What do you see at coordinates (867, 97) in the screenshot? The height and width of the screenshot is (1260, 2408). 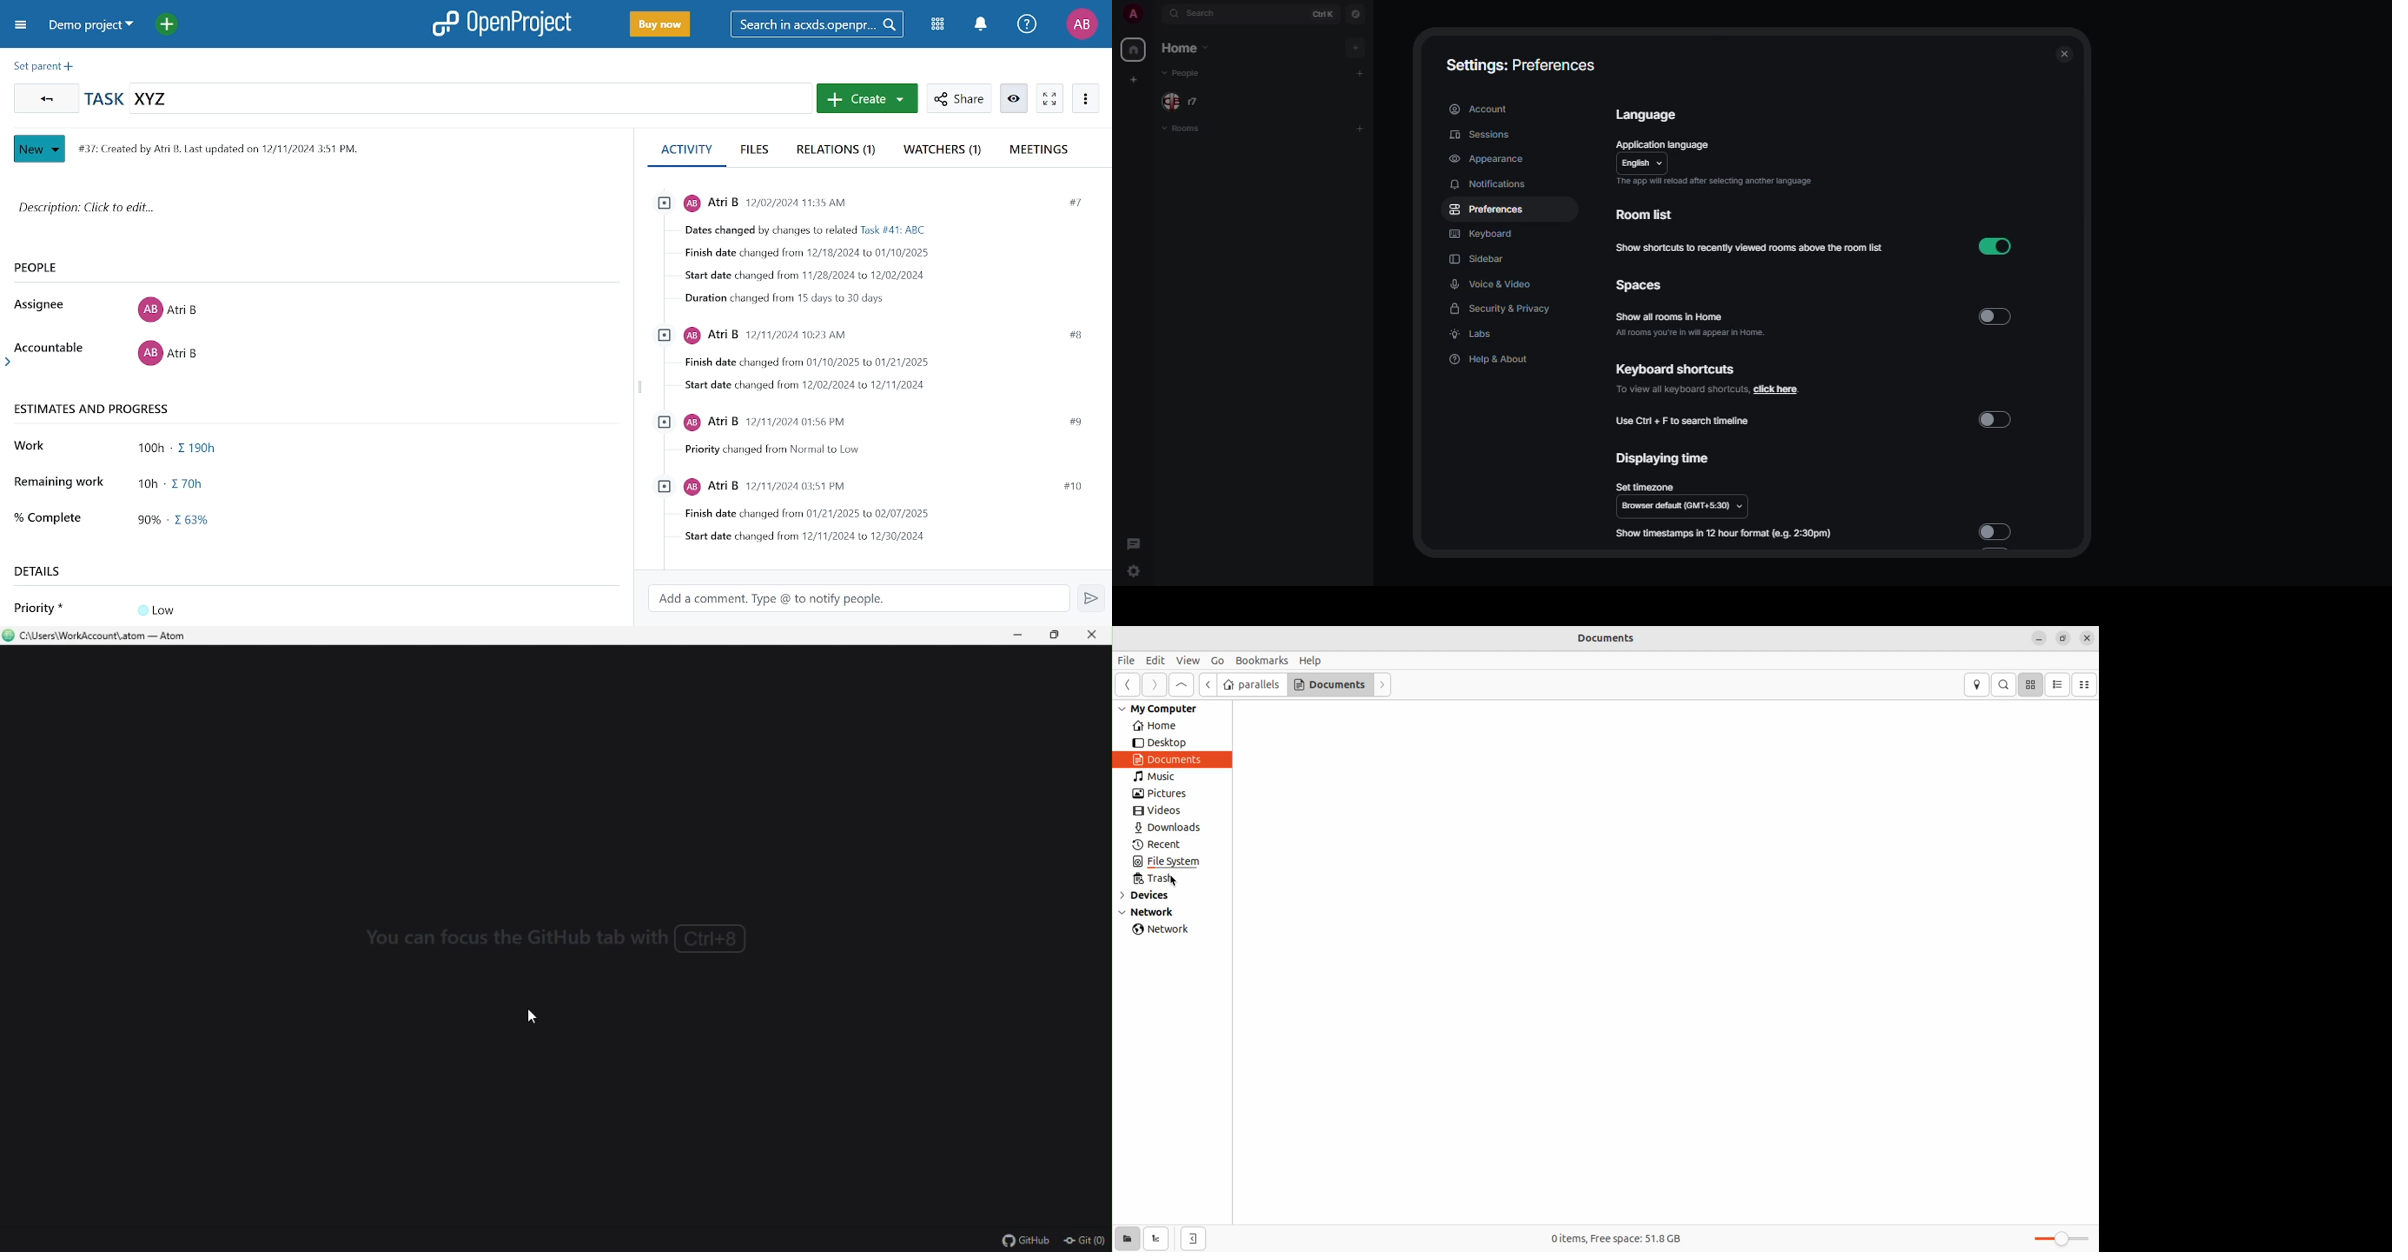 I see `Create` at bounding box center [867, 97].